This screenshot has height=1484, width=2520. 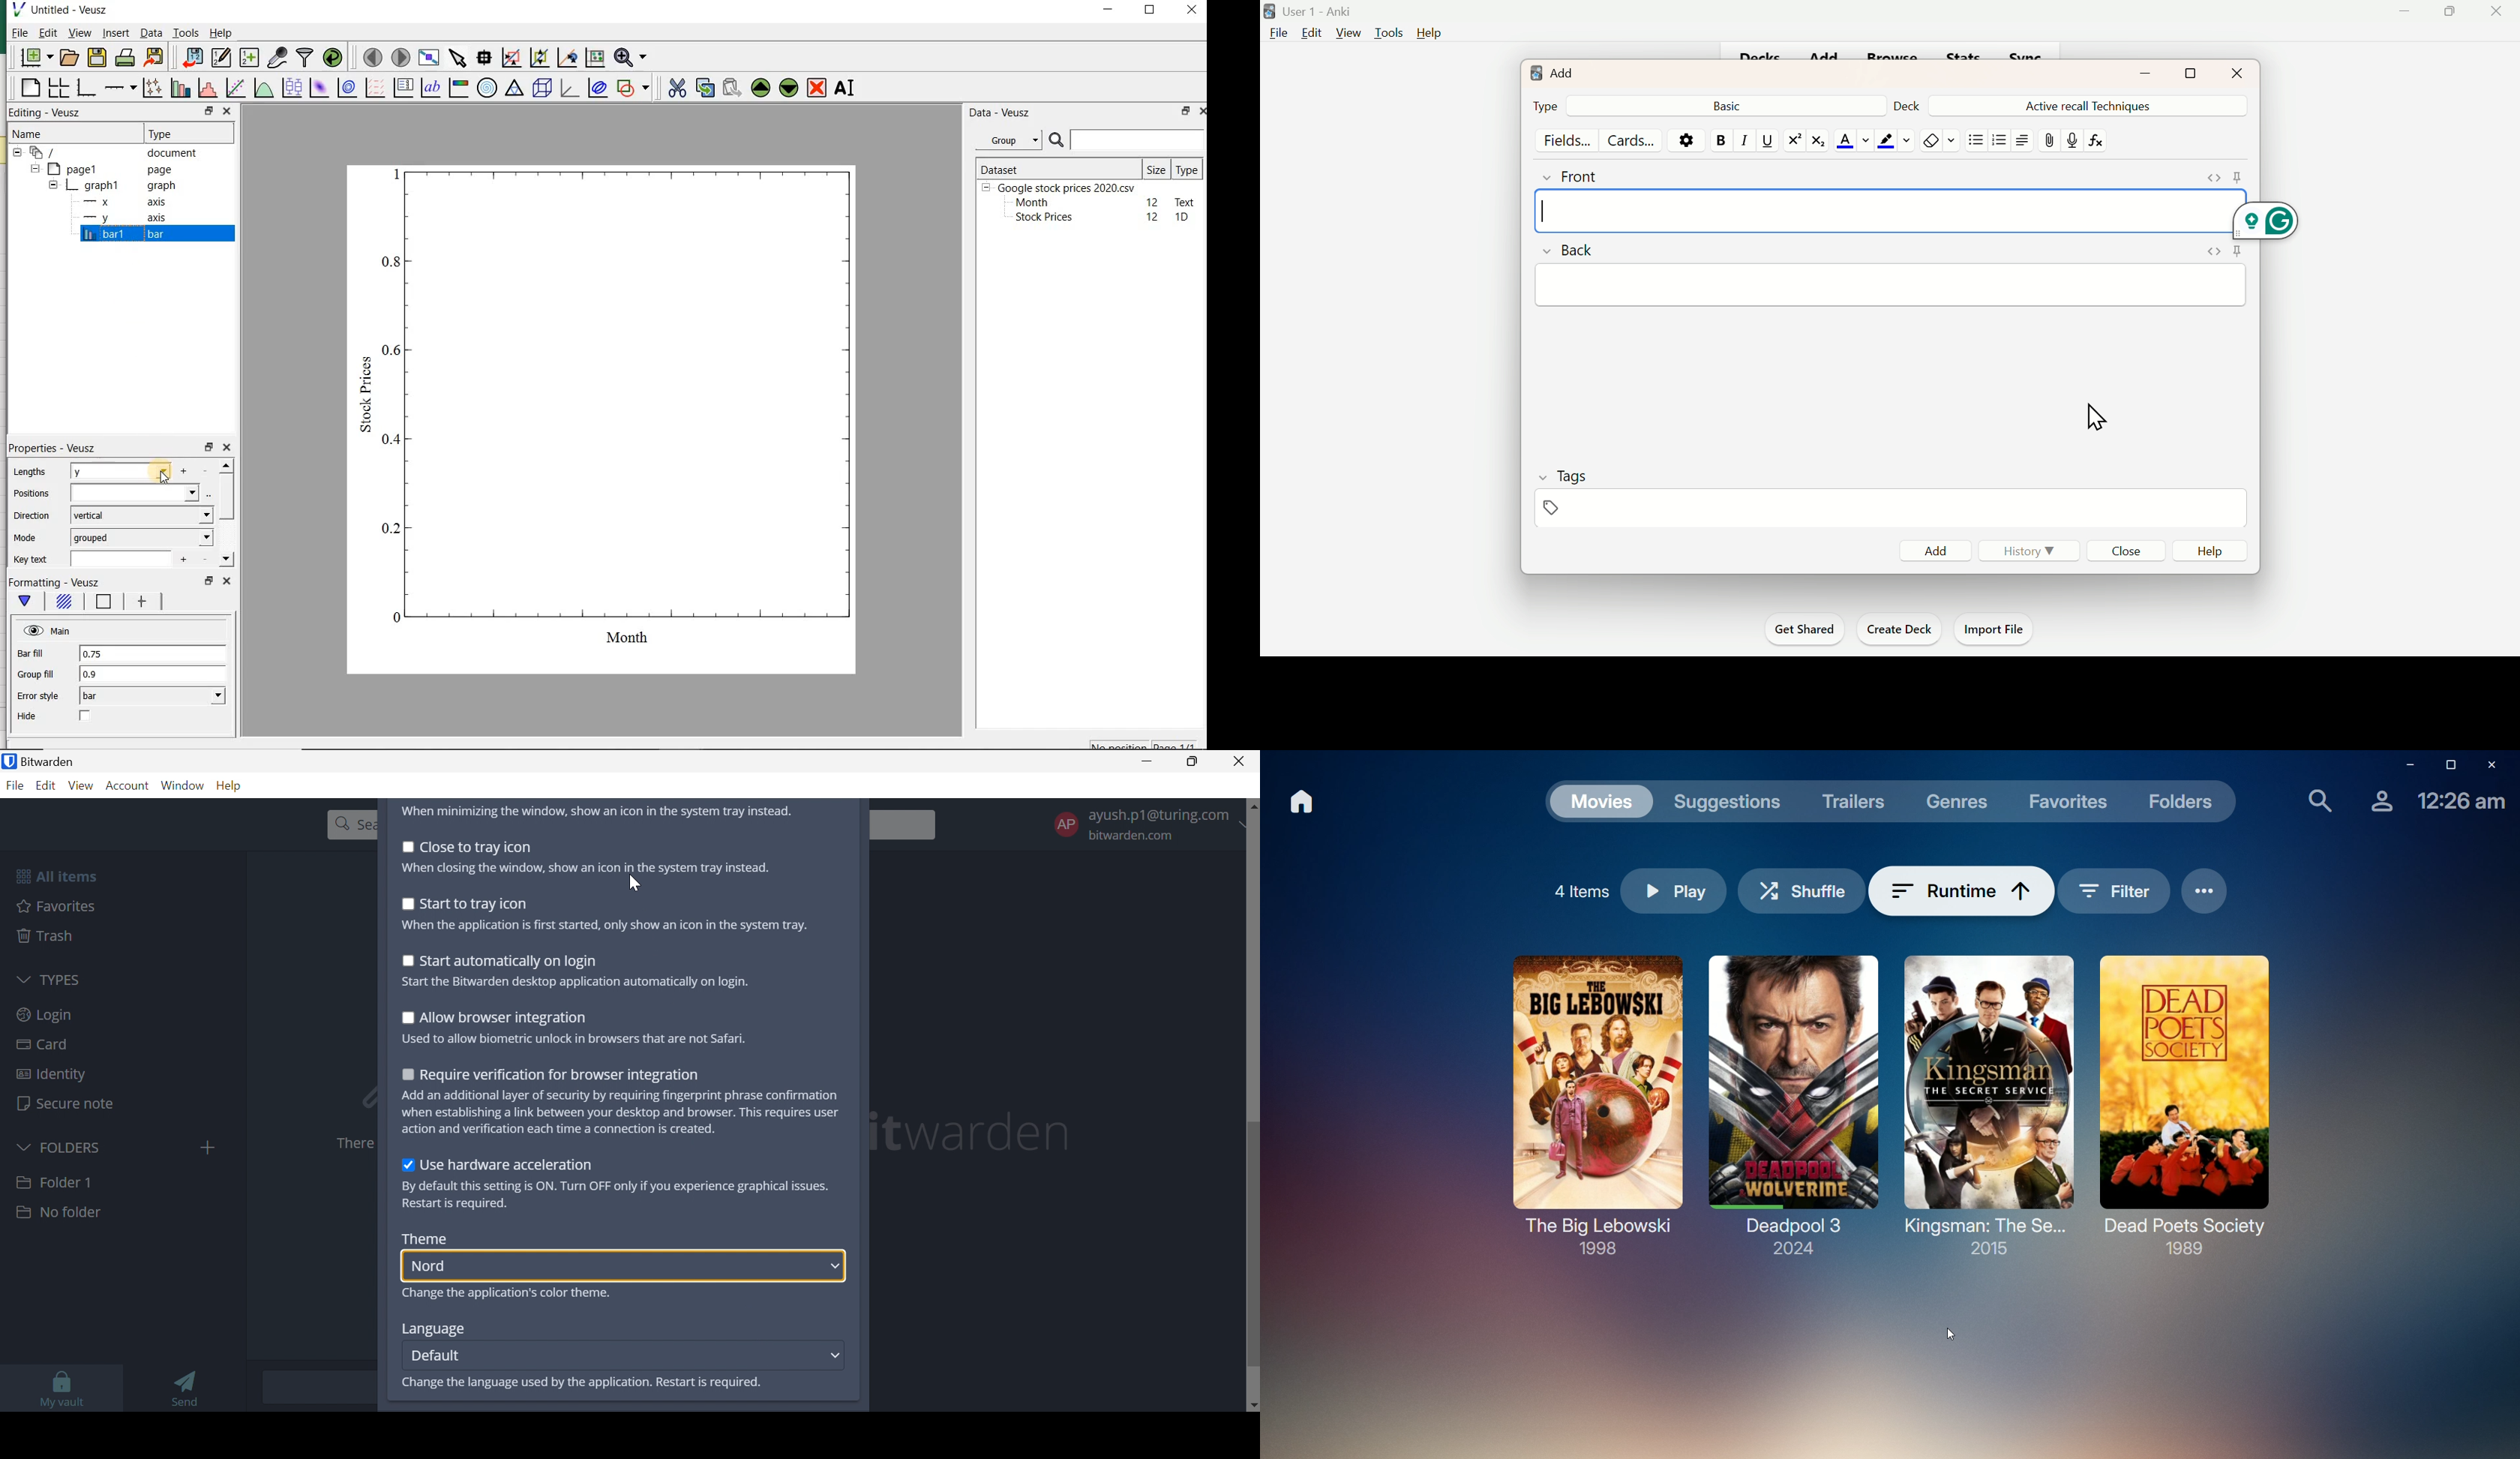 What do you see at coordinates (1721, 138) in the screenshot?
I see `Bold` at bounding box center [1721, 138].